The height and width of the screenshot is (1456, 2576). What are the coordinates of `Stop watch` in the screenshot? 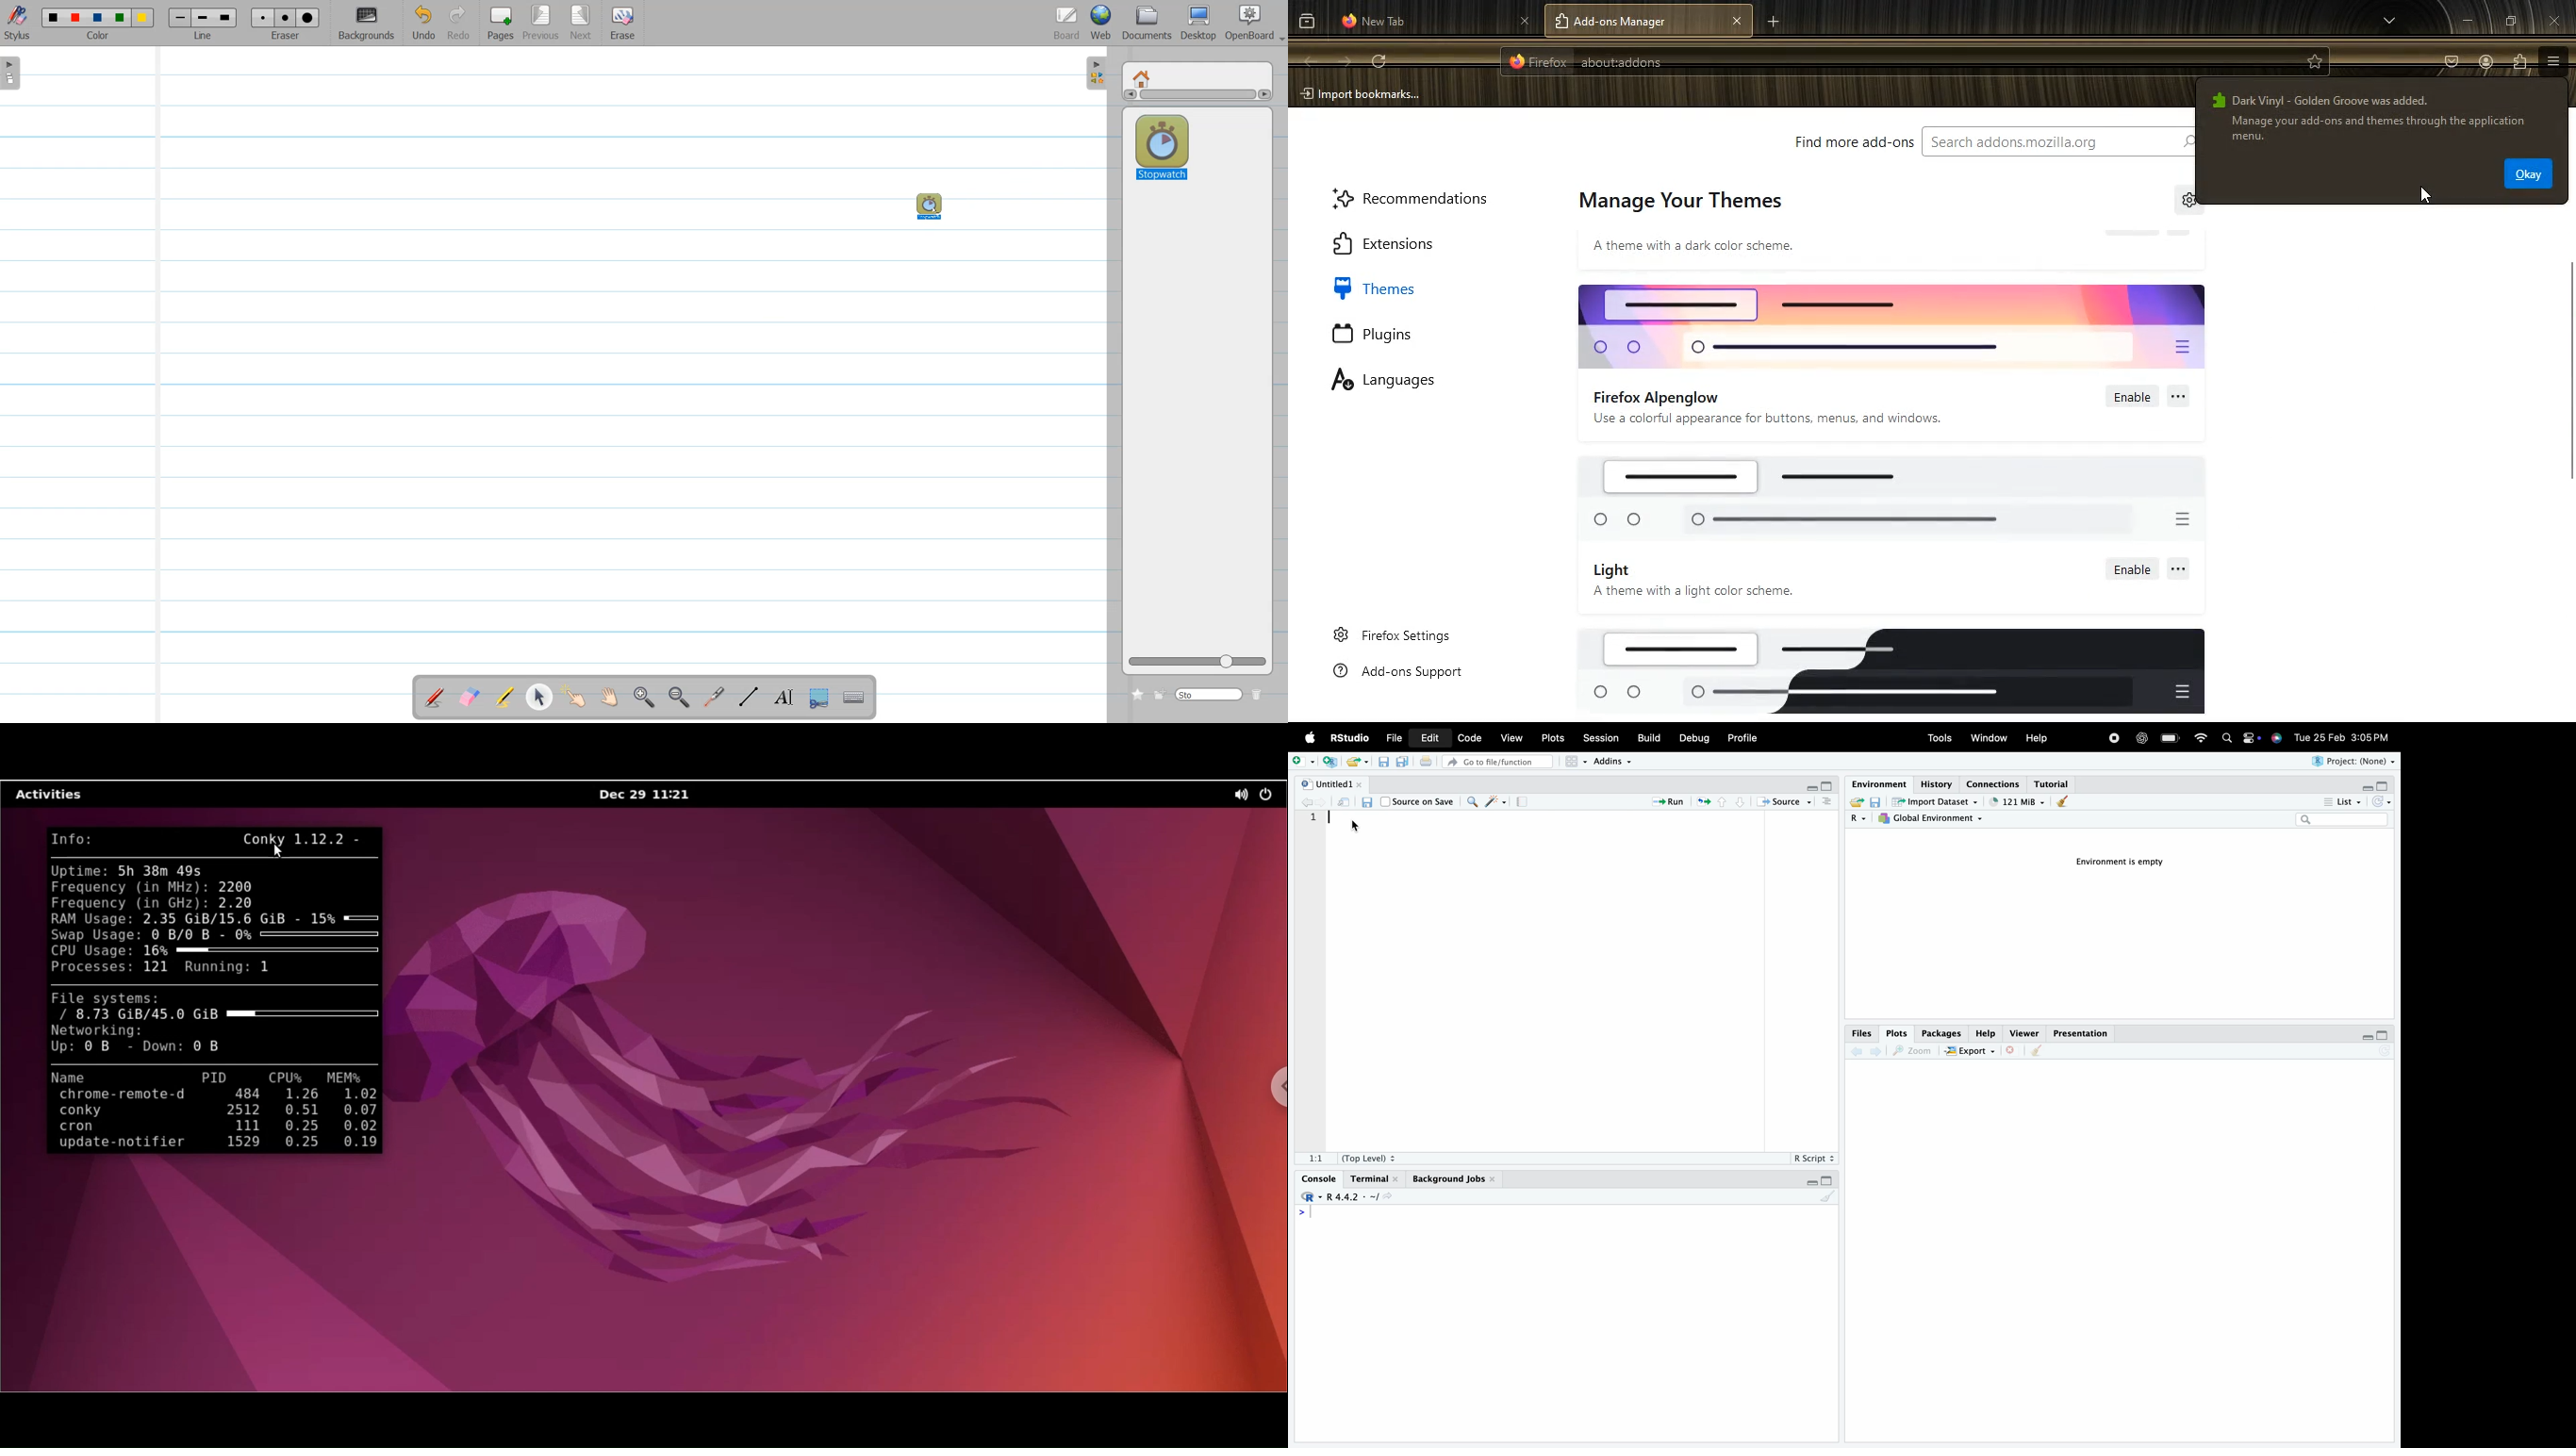 It's located at (1162, 144).